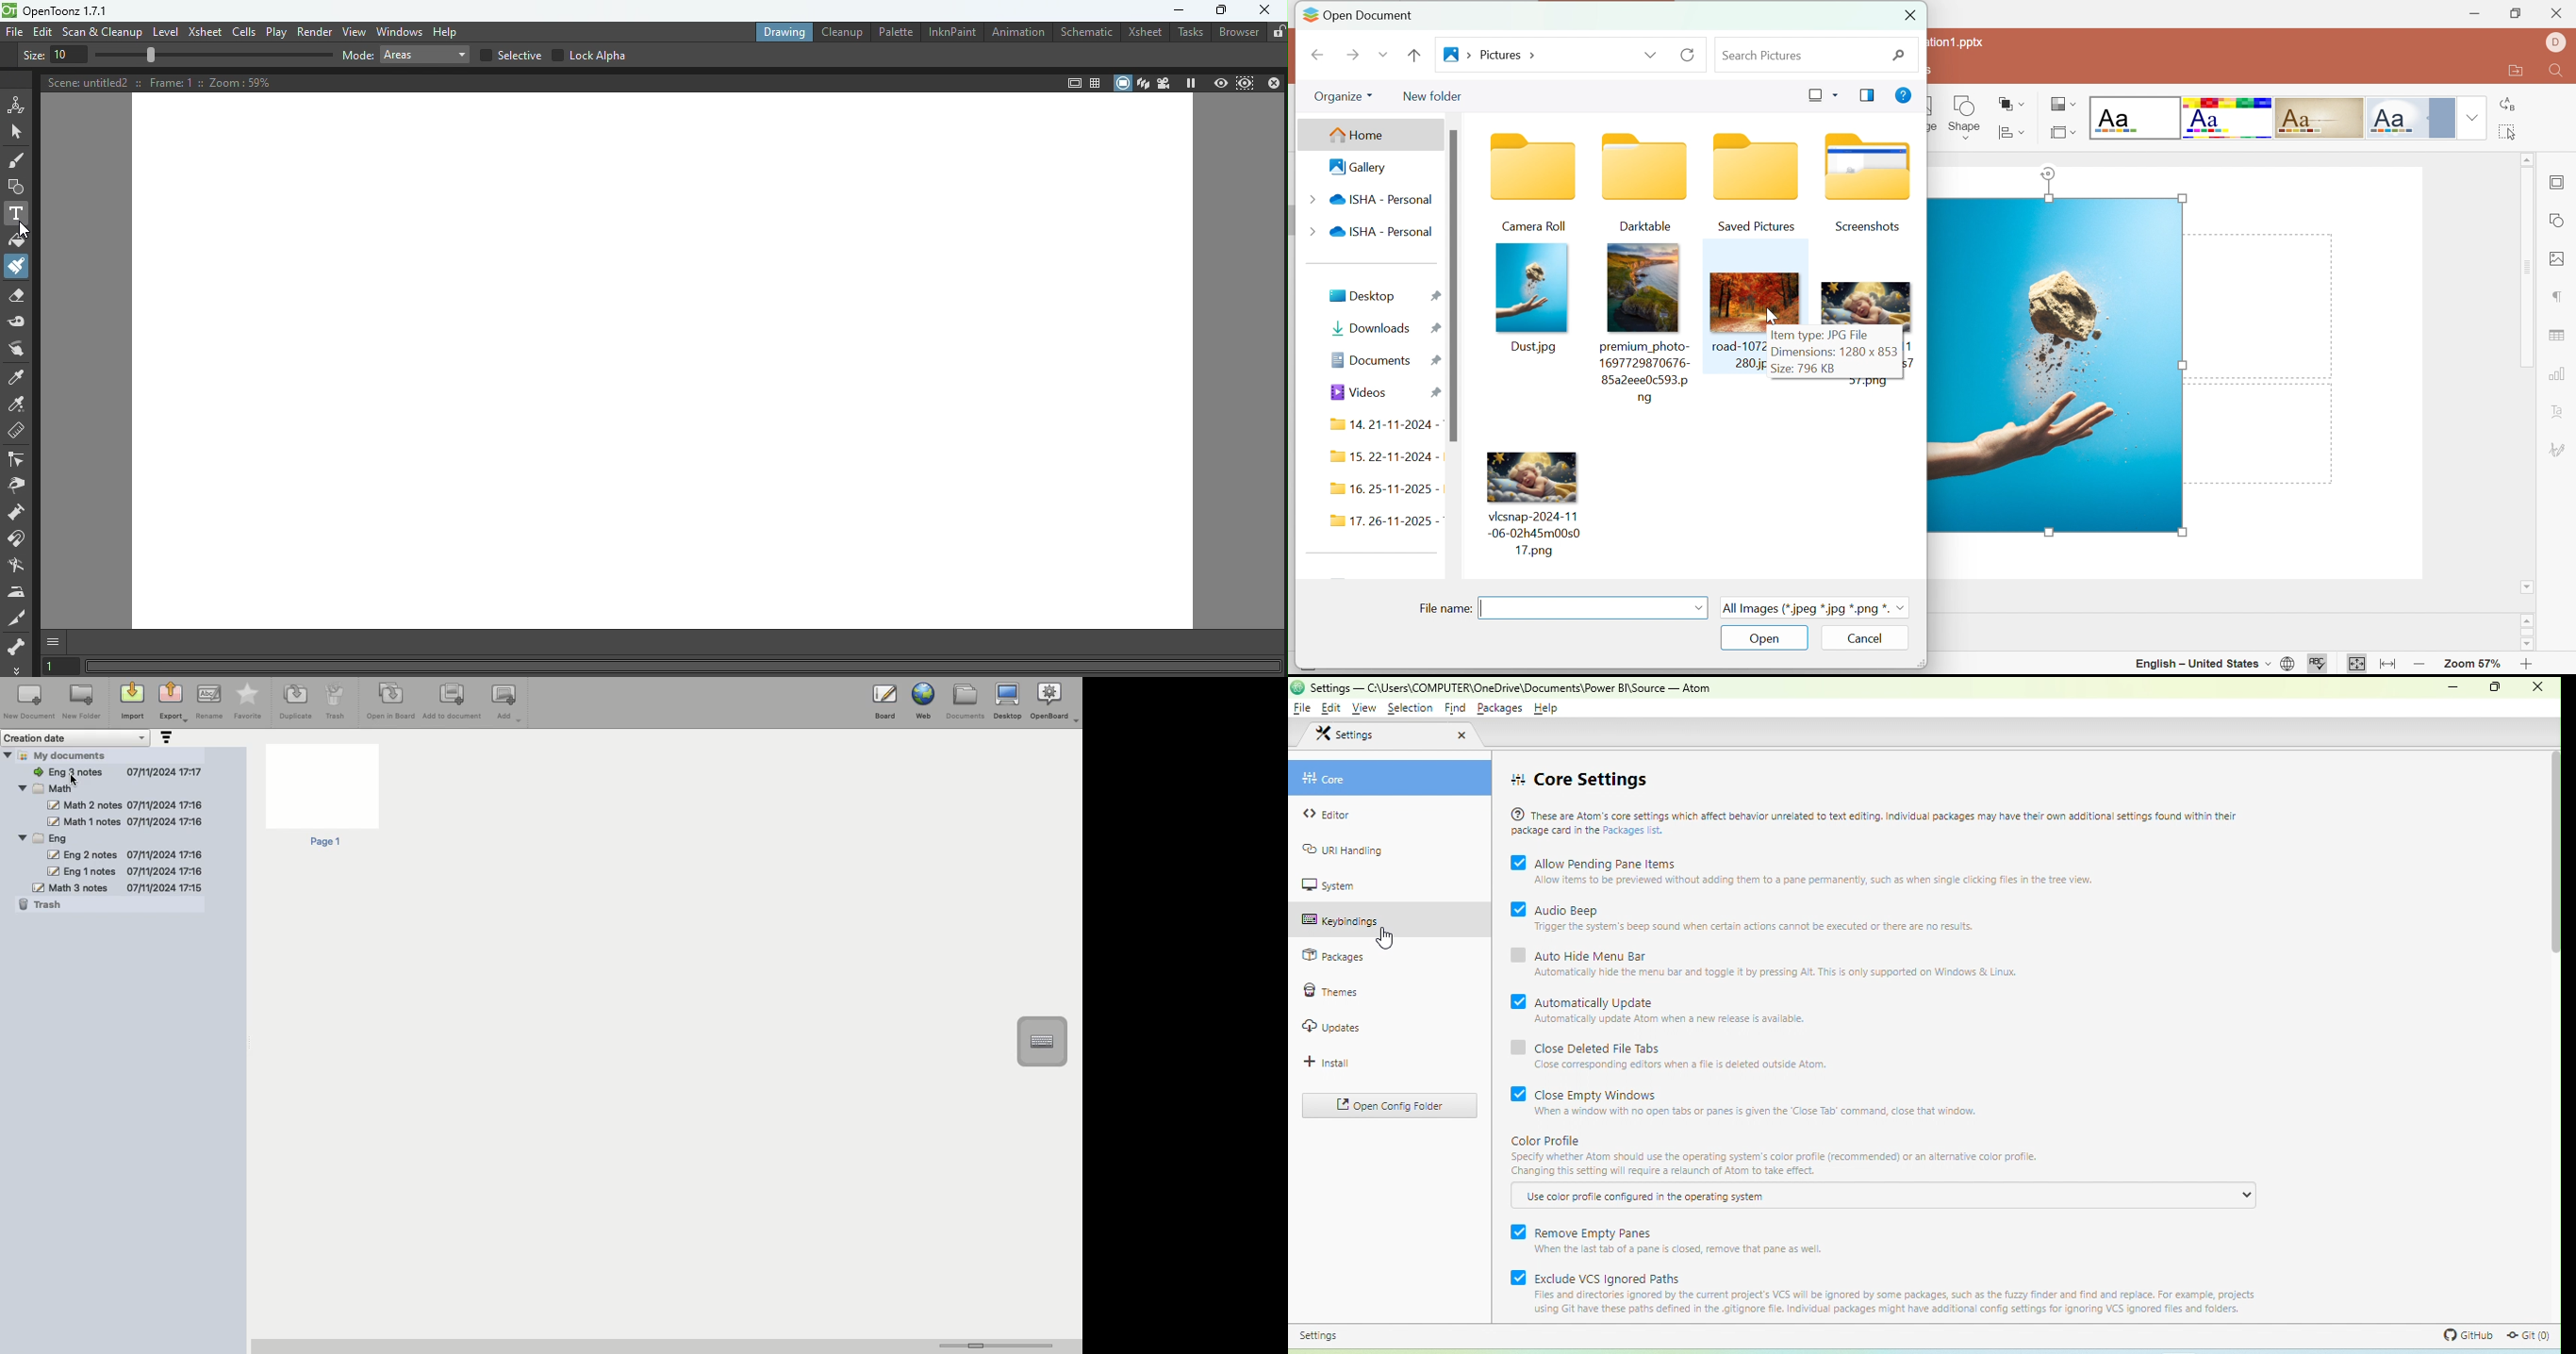 The height and width of the screenshot is (1372, 2576). I want to click on Pinned, so click(1434, 297).